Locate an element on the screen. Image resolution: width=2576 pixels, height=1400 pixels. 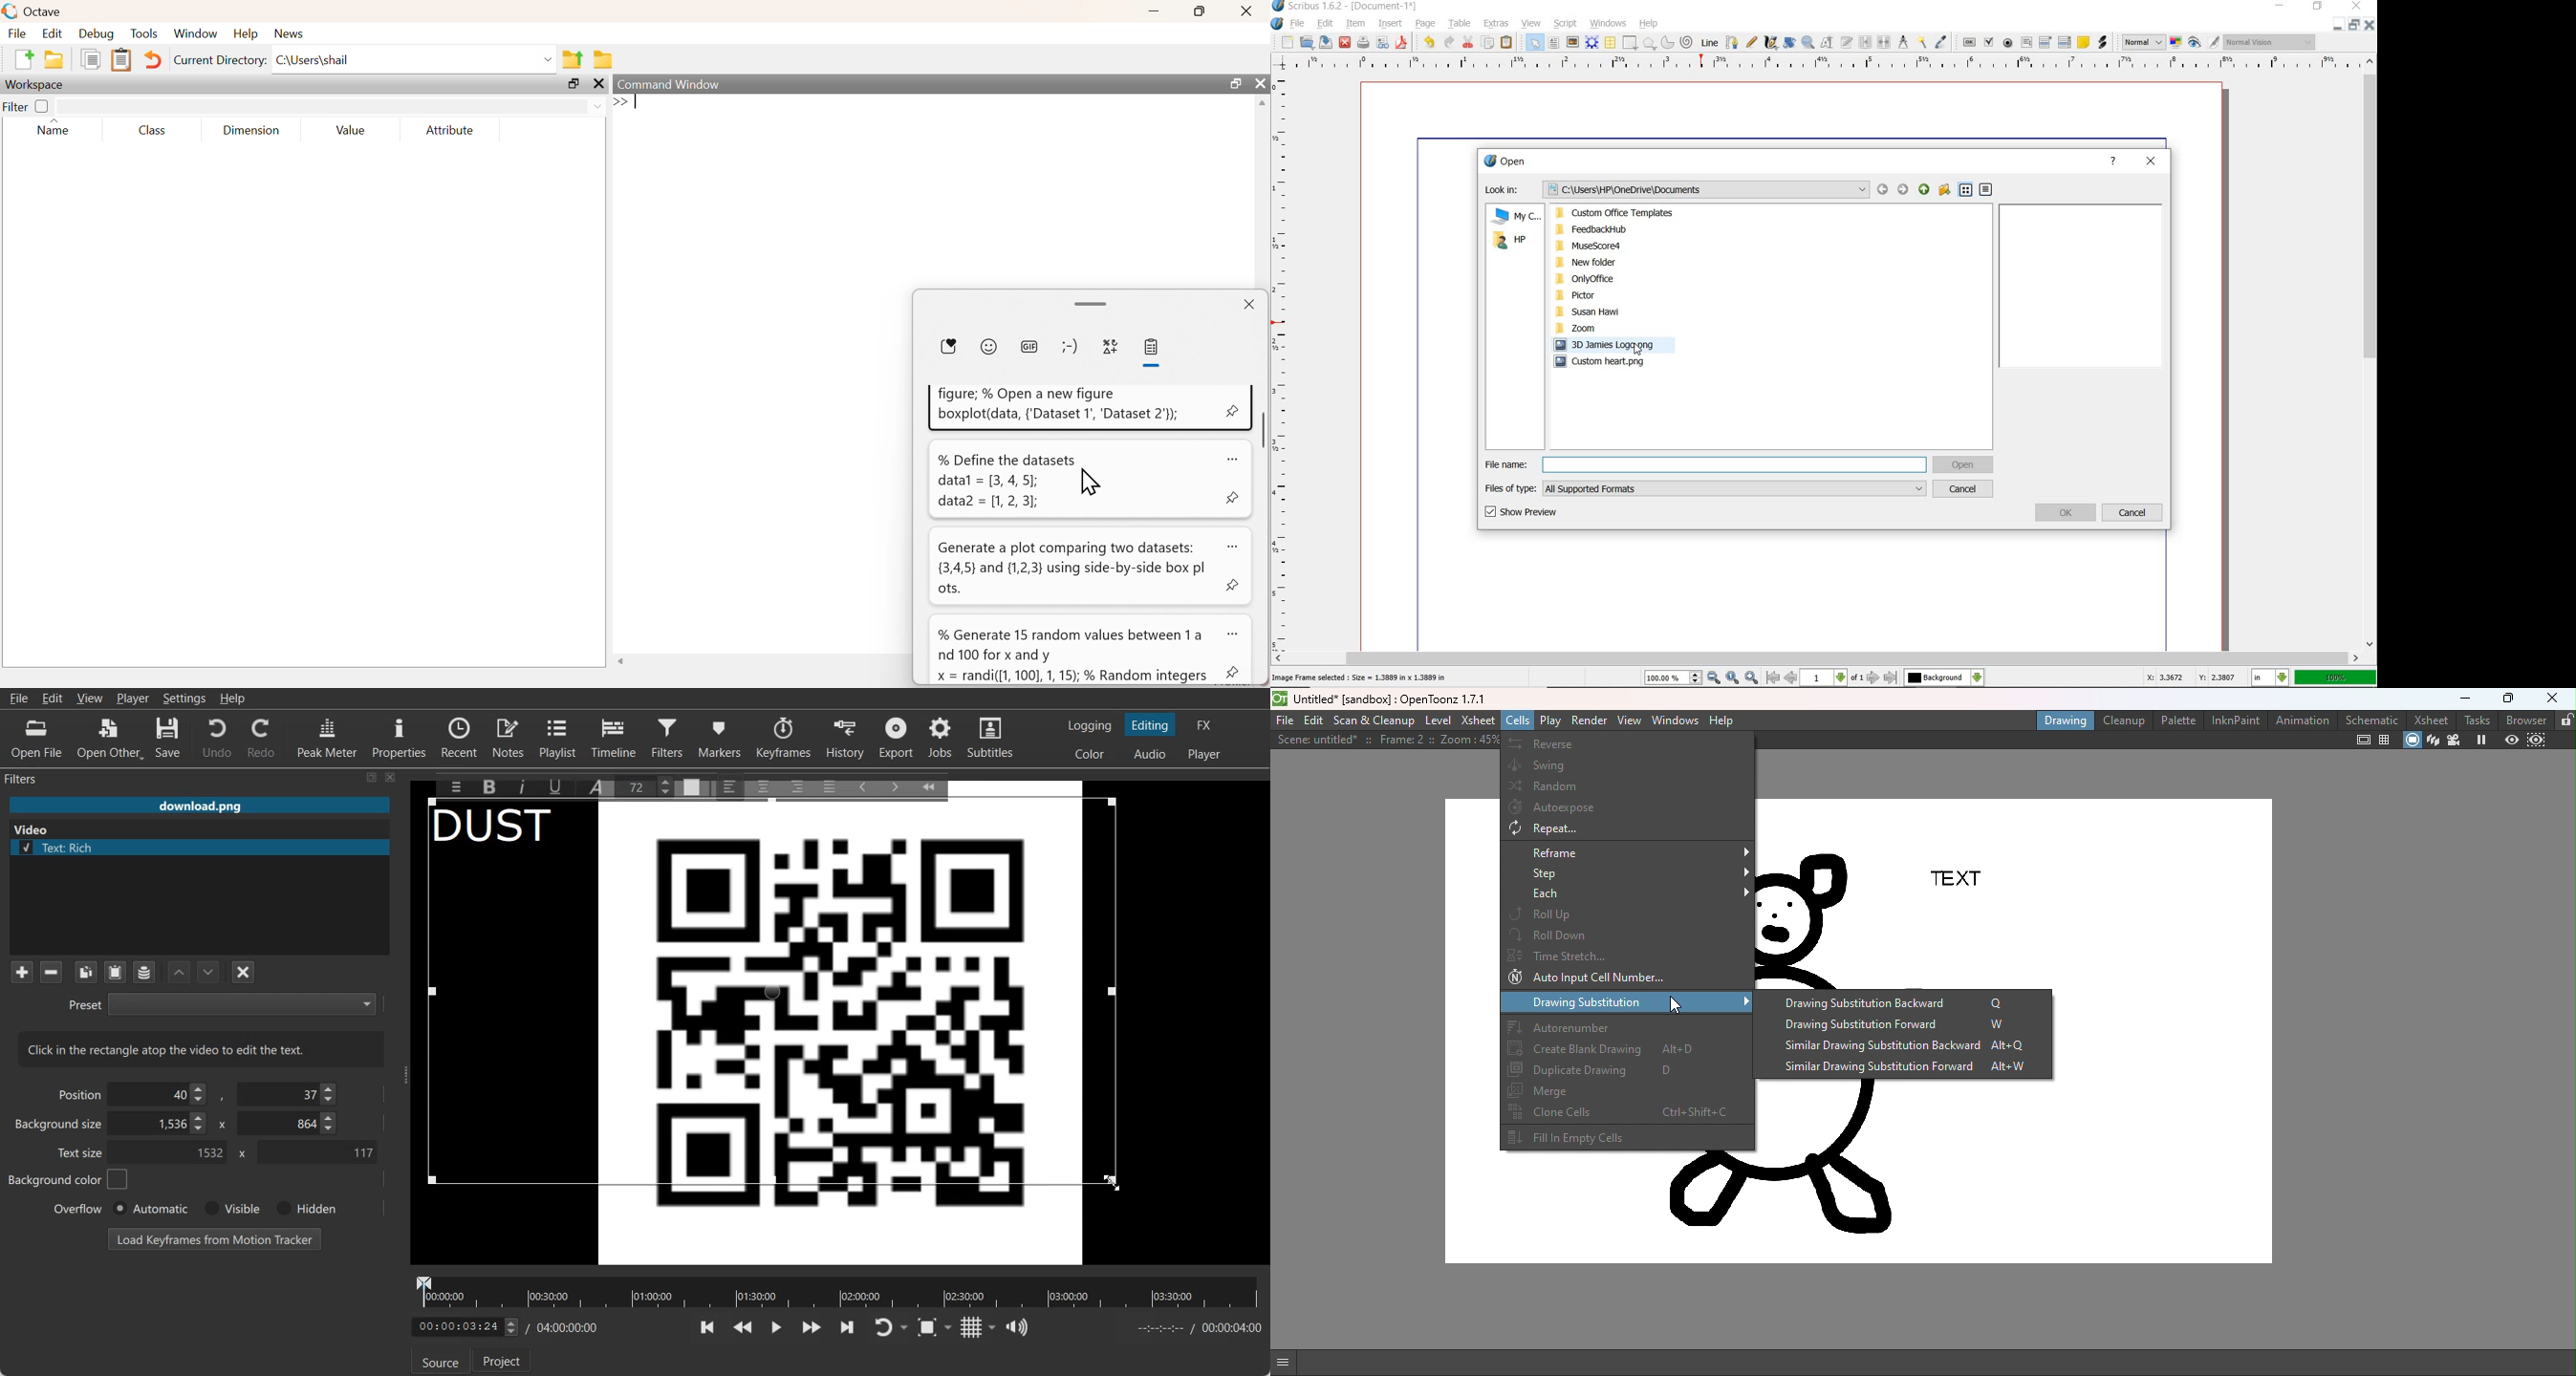
Current Directory: is located at coordinates (221, 61).